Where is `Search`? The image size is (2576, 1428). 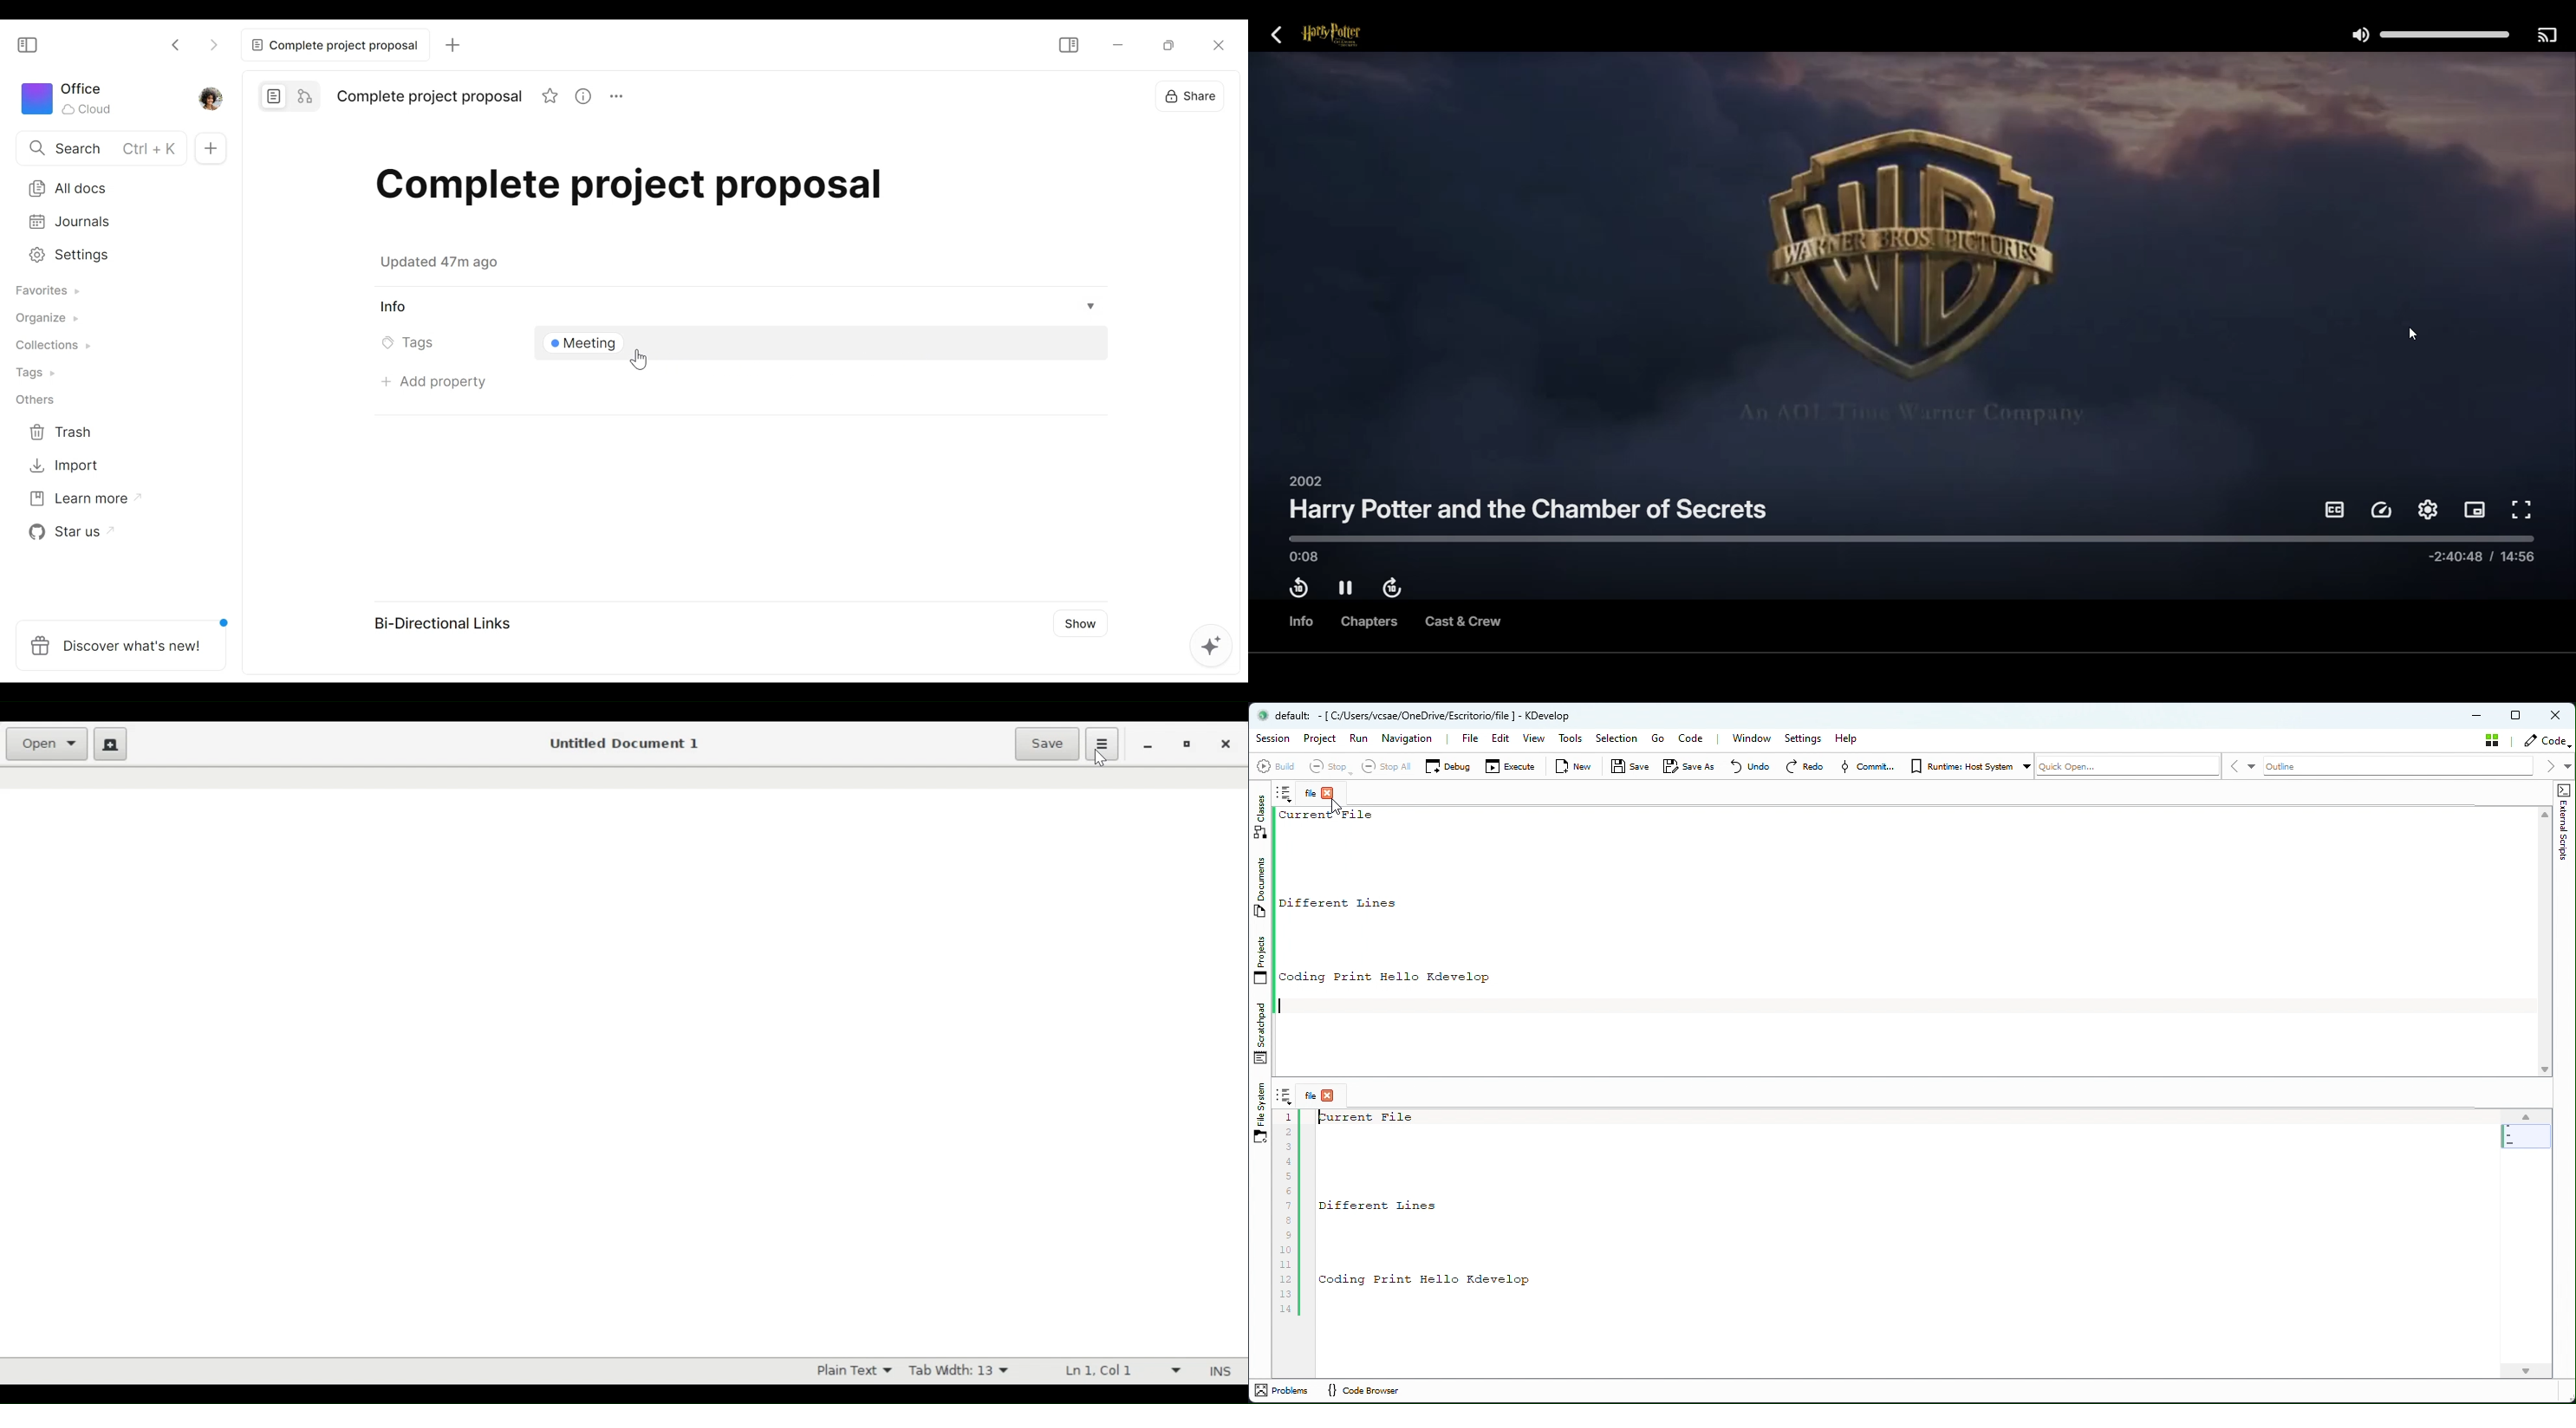
Search is located at coordinates (96, 148).